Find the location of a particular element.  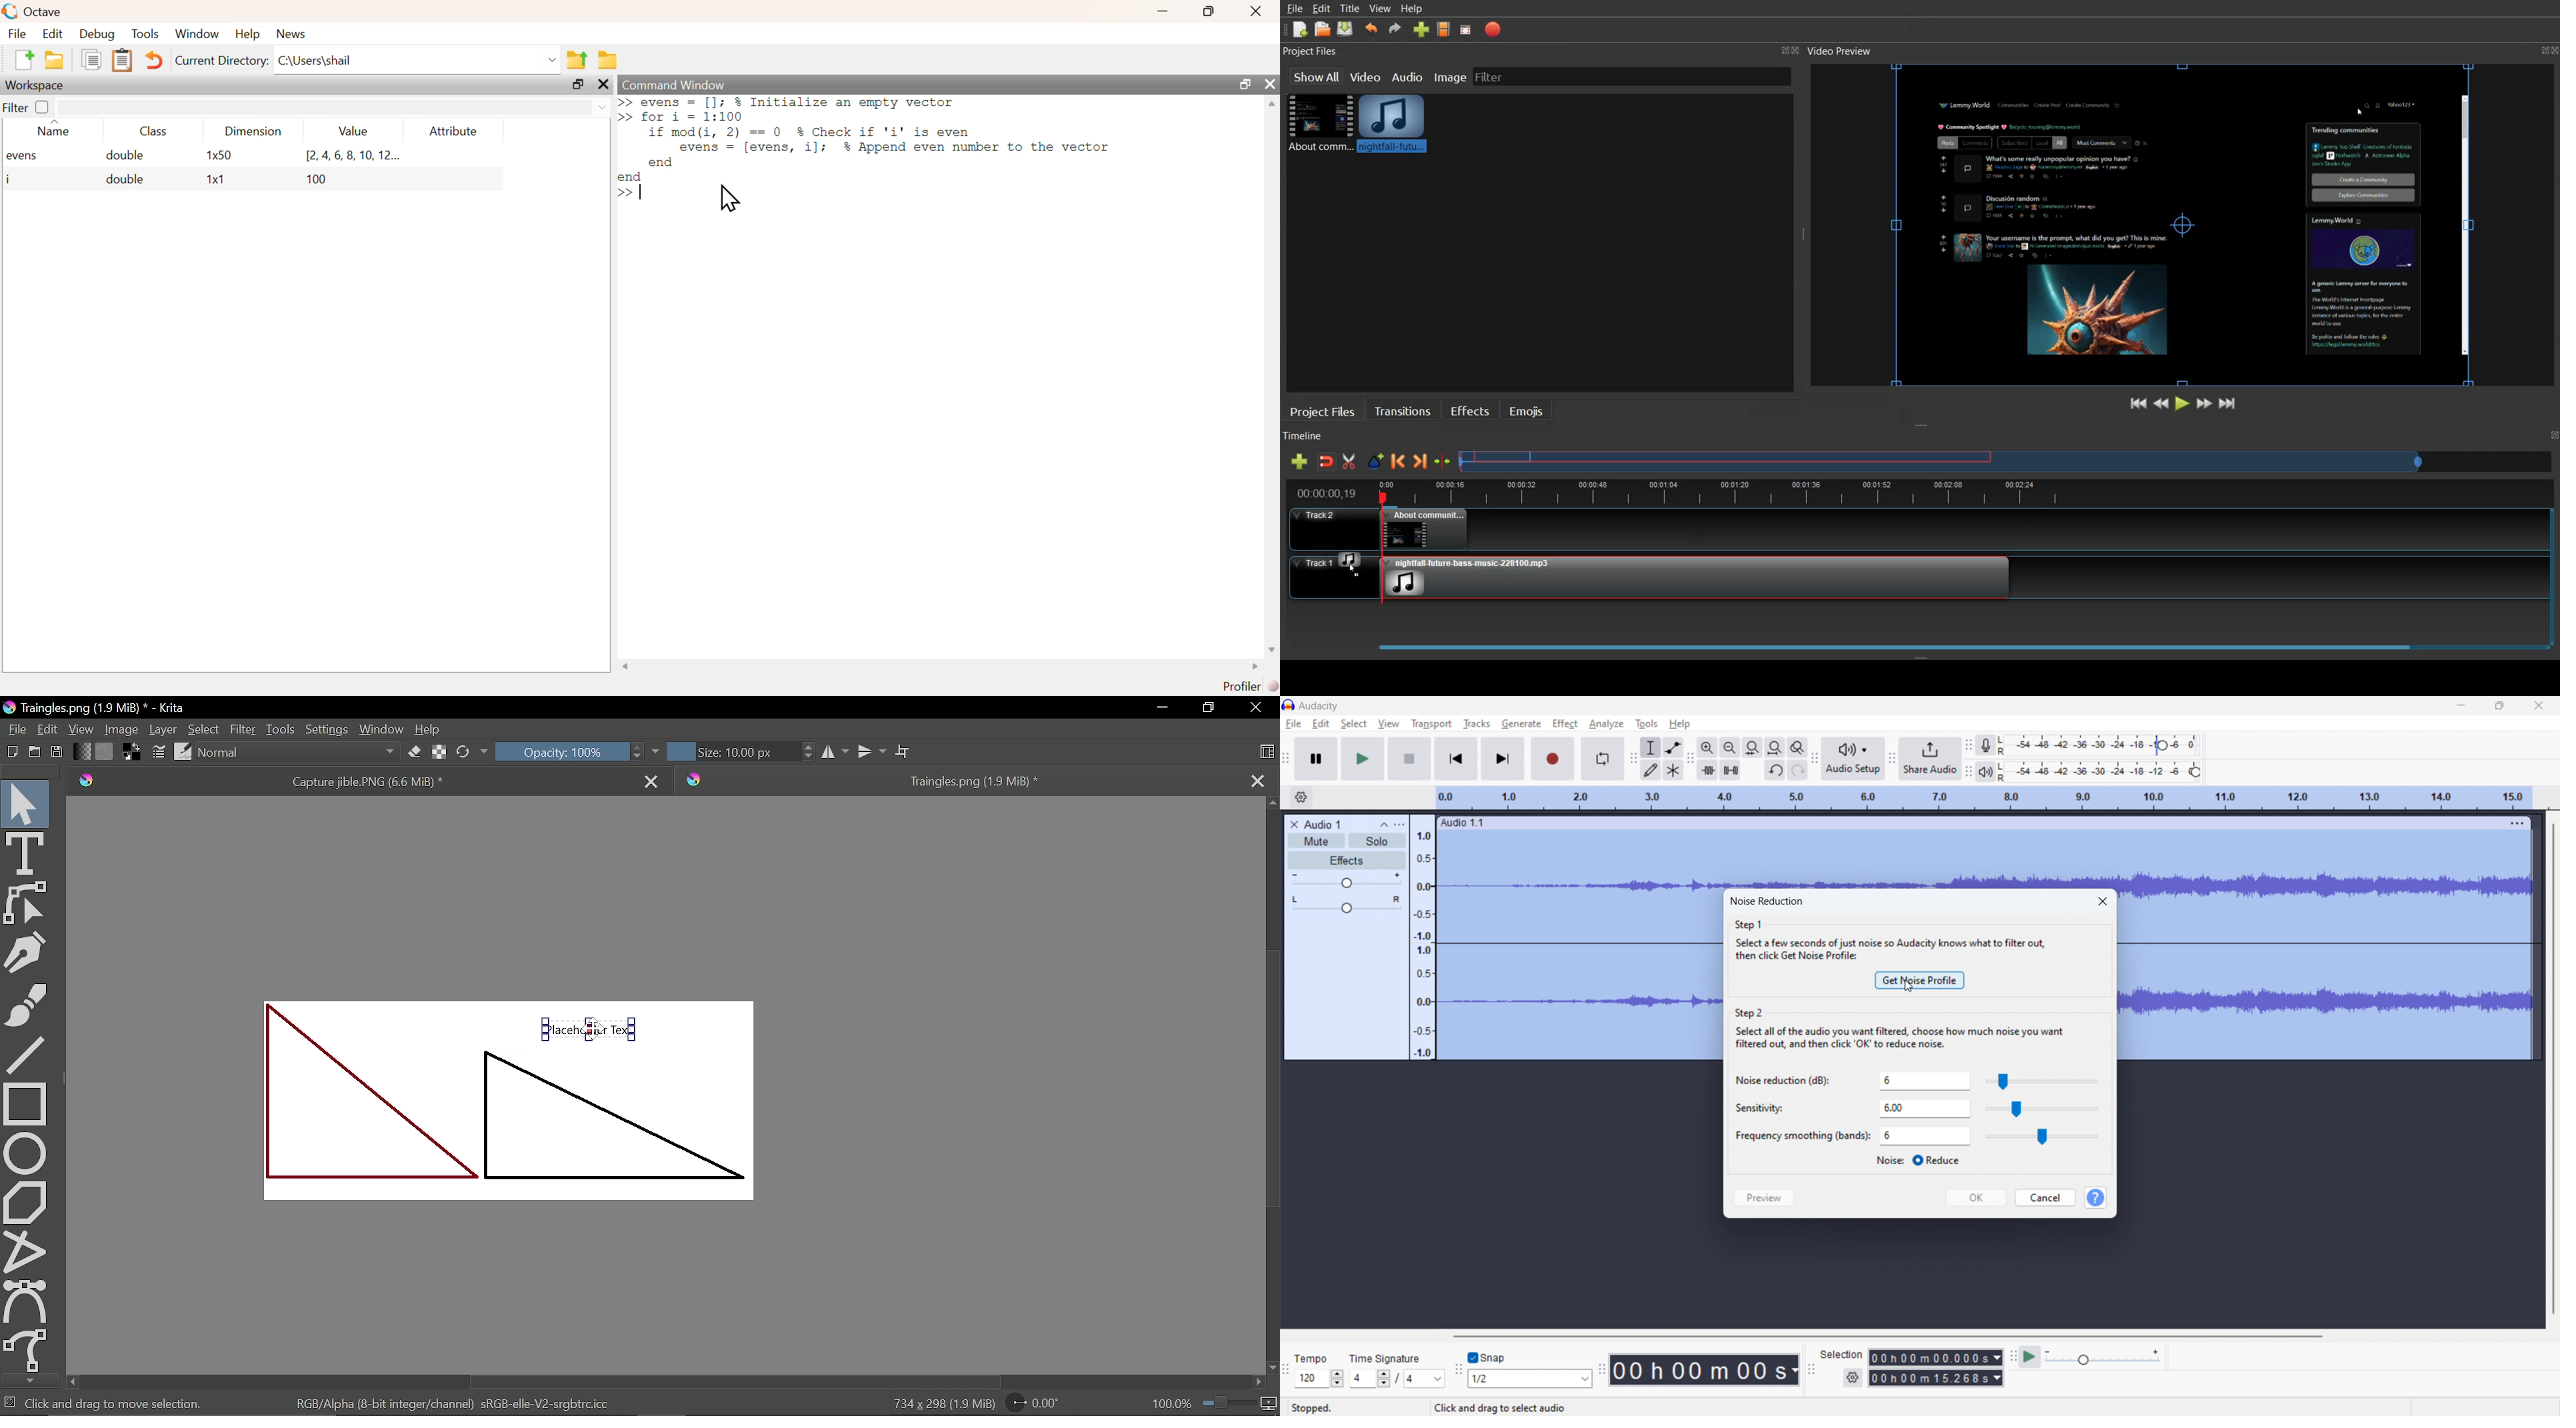

Saved Project is located at coordinates (1345, 29).